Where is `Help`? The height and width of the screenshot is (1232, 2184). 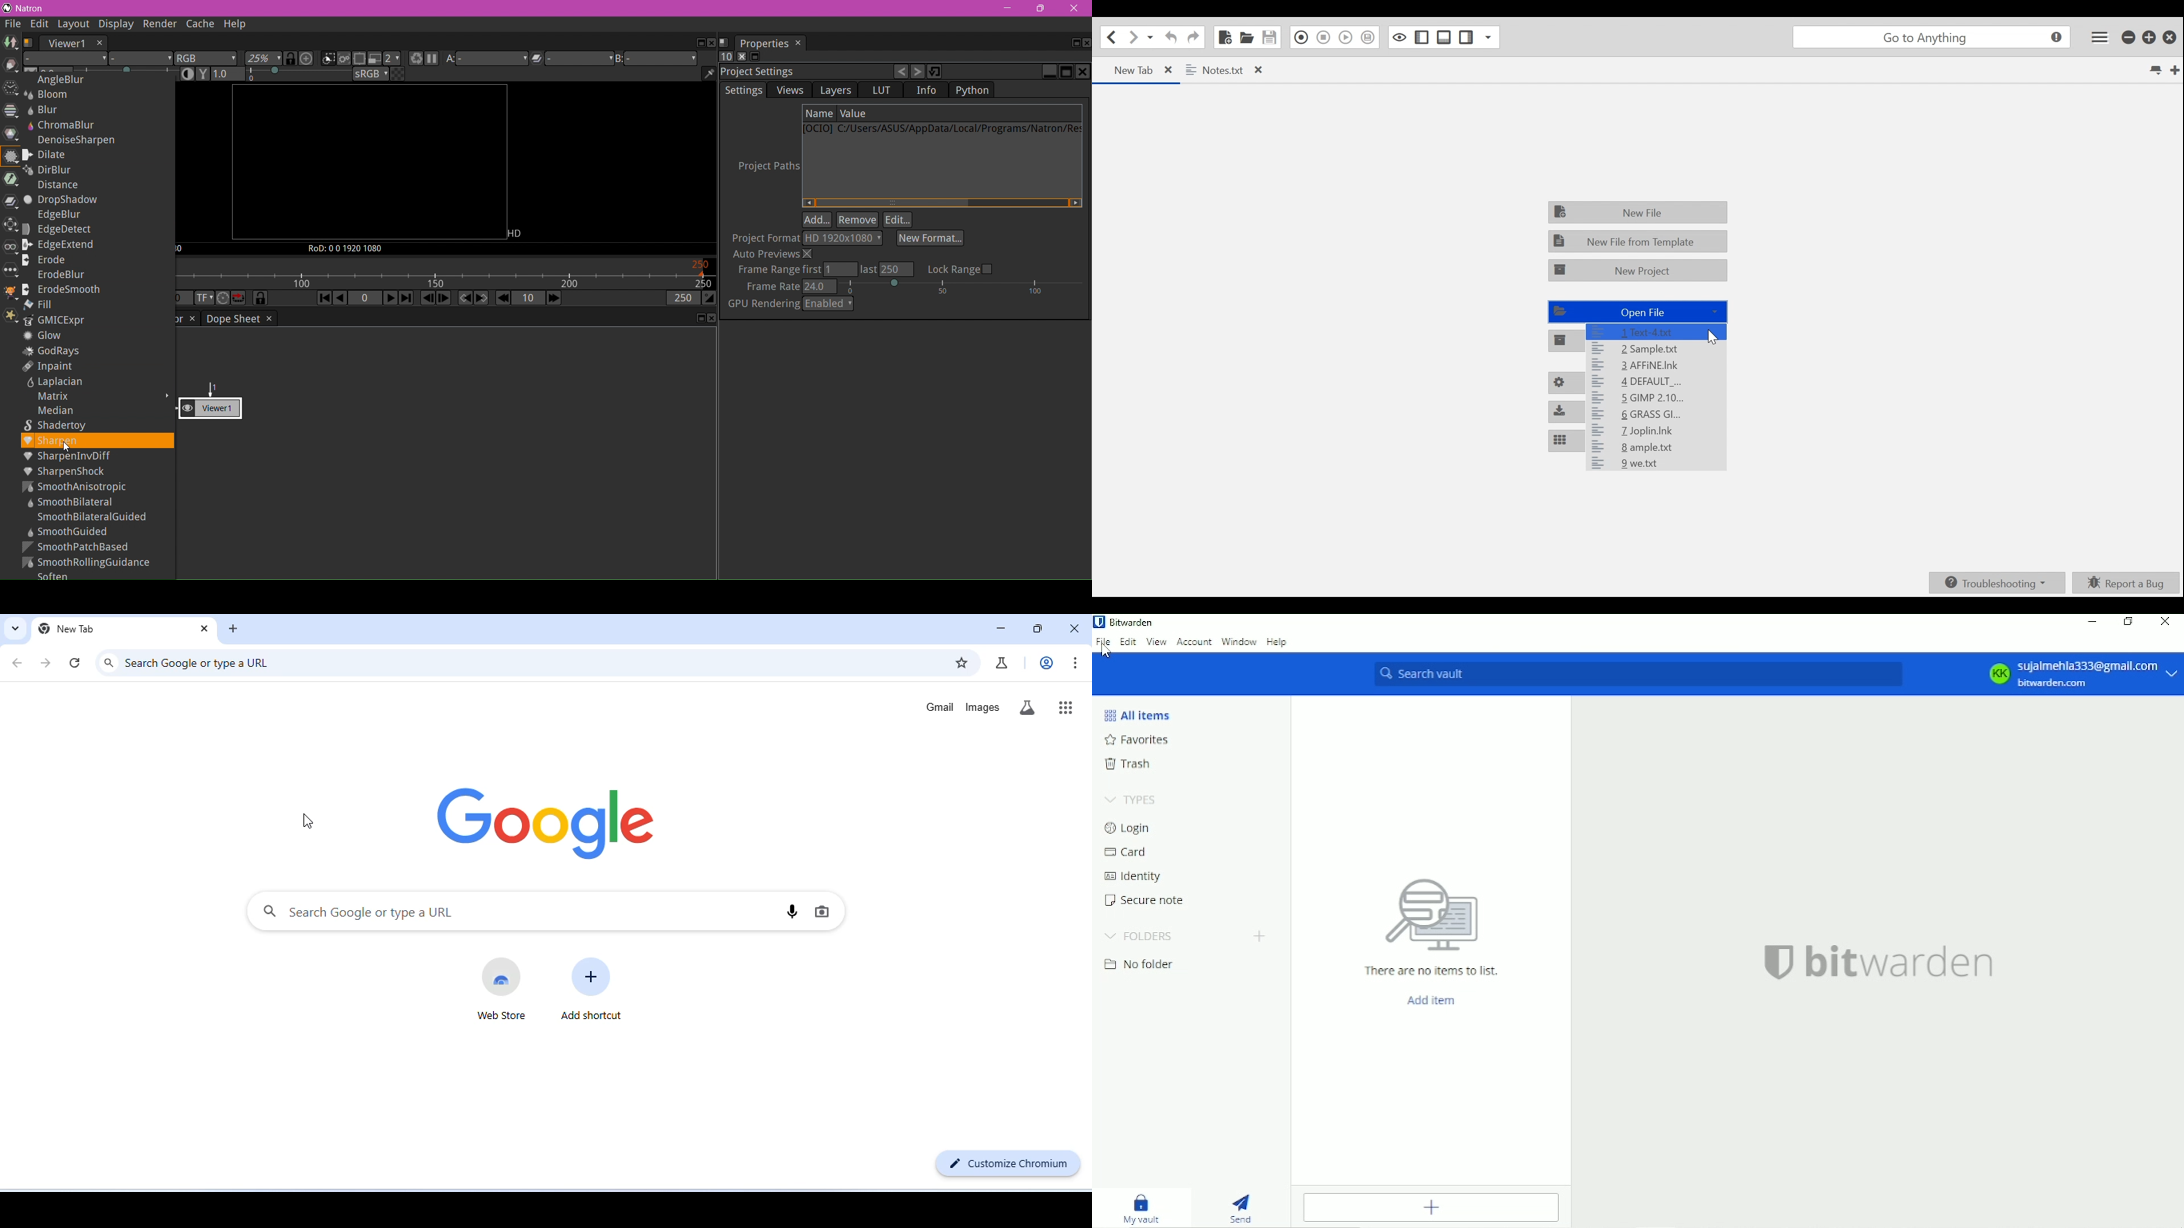 Help is located at coordinates (1278, 642).